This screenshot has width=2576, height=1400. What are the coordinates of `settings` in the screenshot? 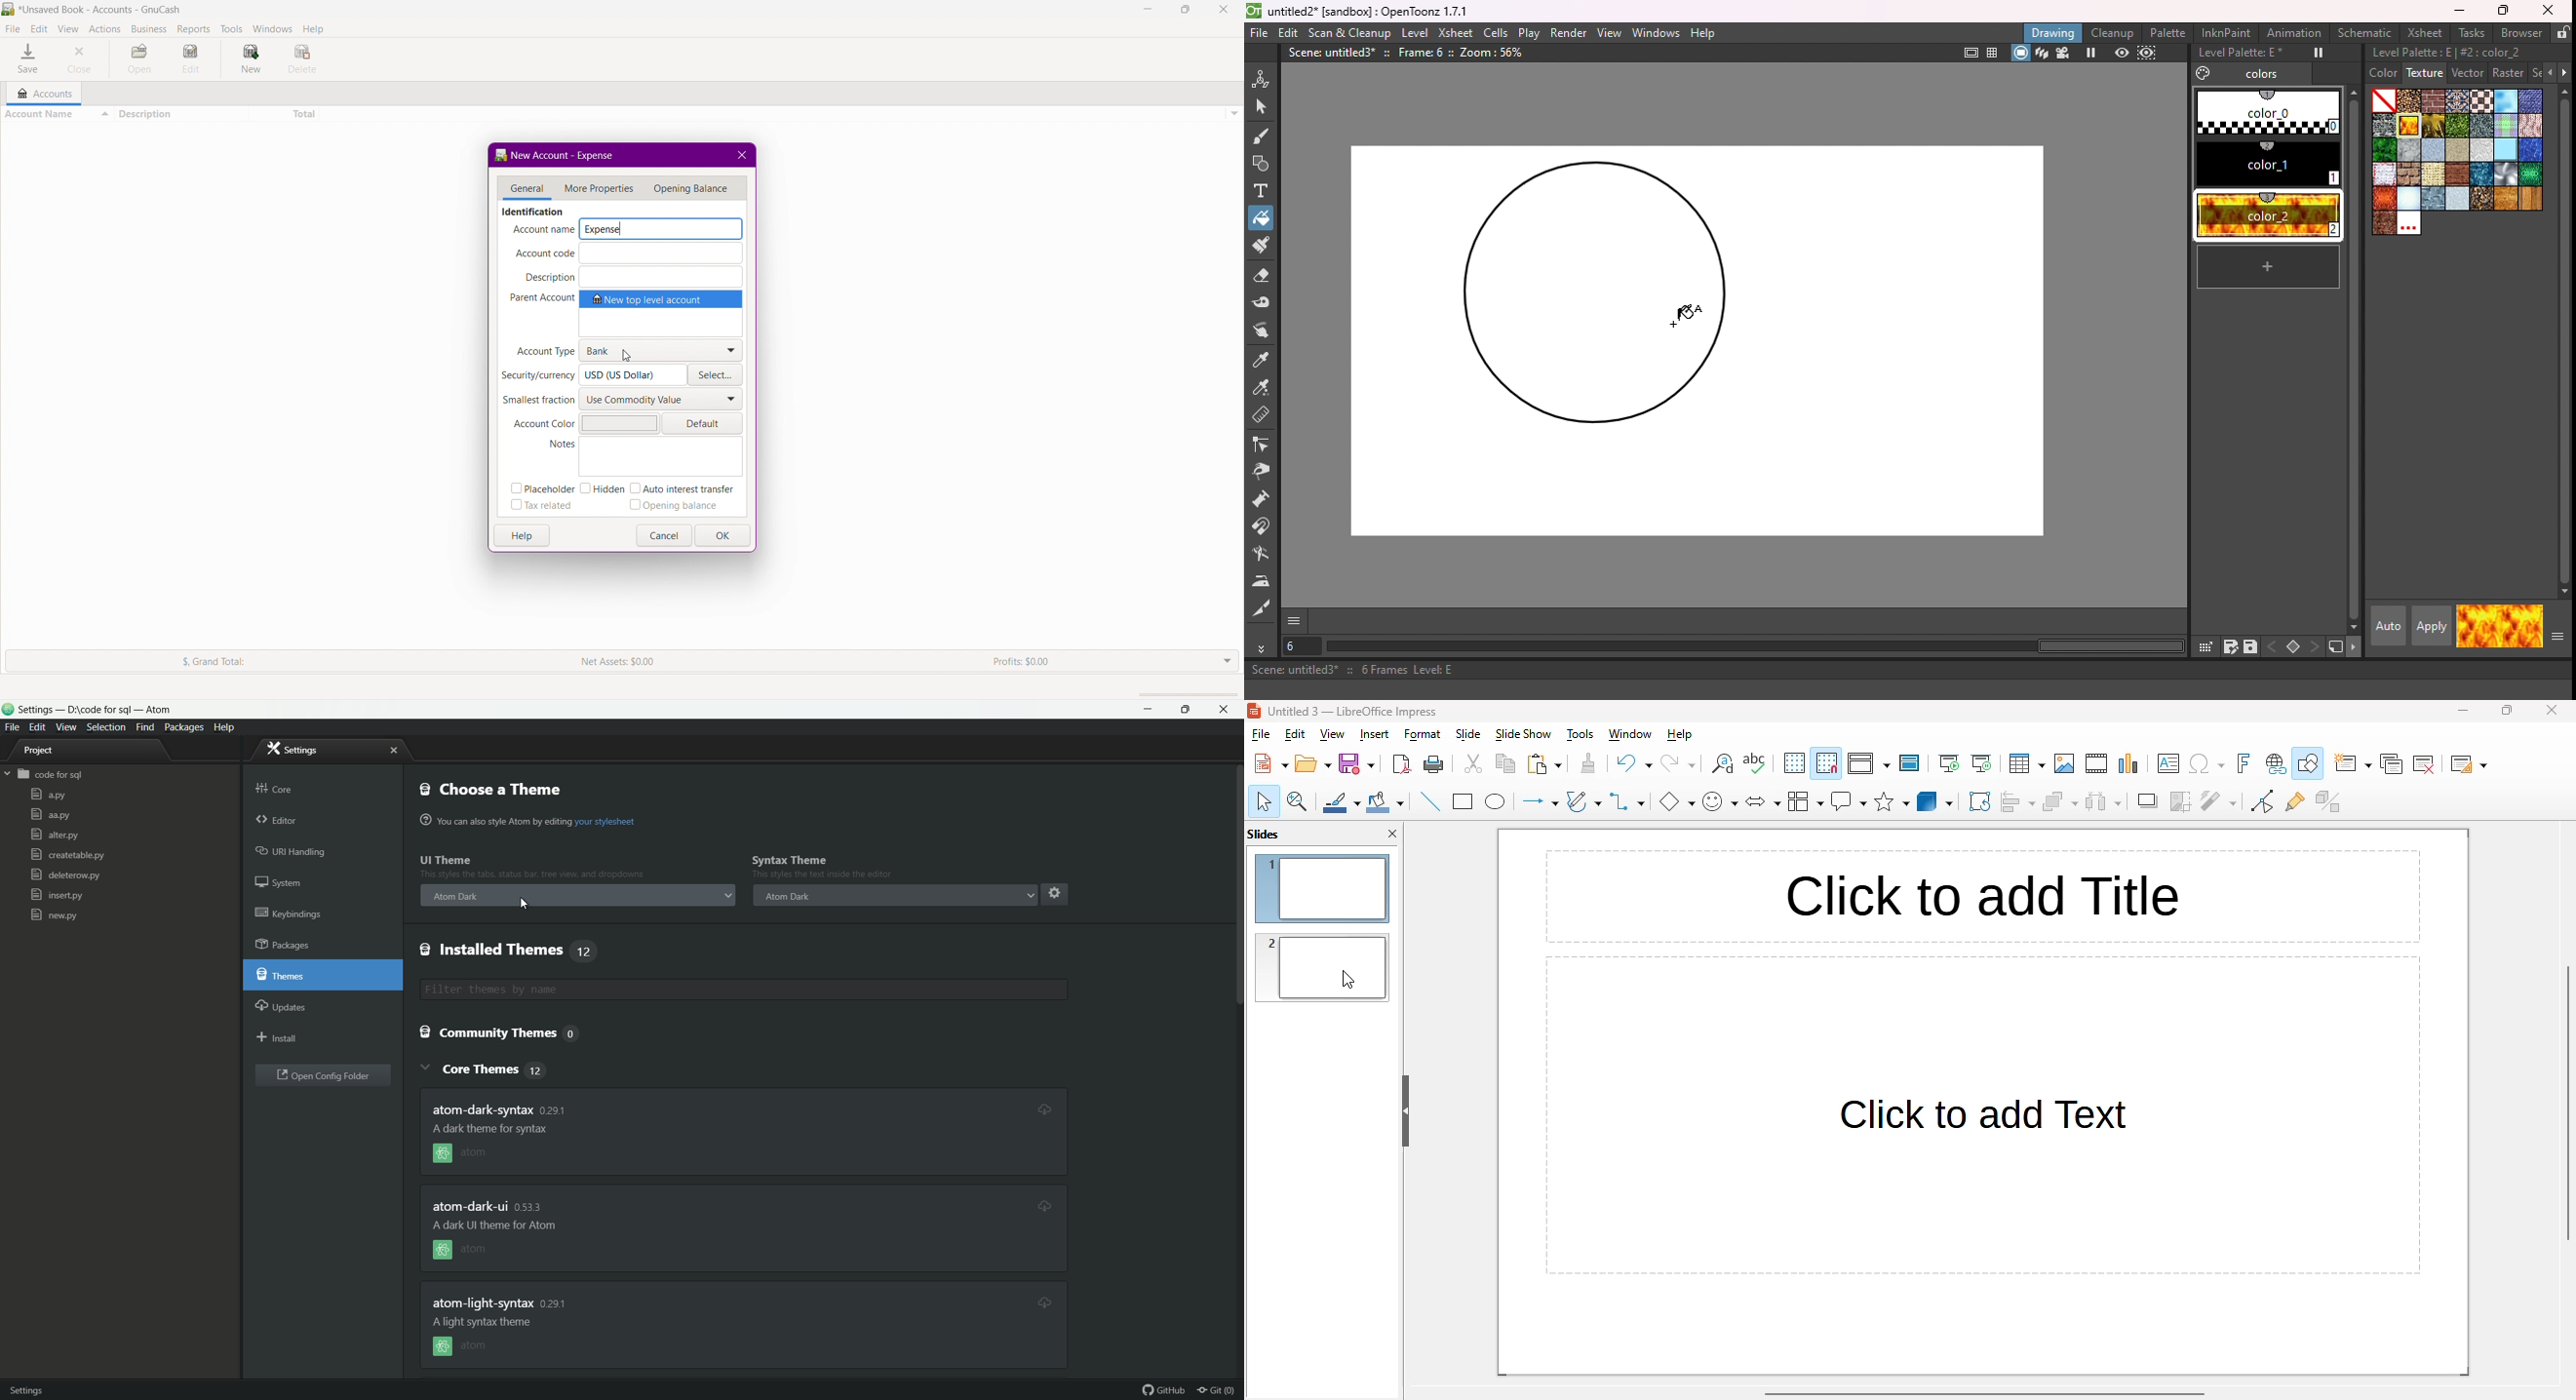 It's located at (38, 1388).